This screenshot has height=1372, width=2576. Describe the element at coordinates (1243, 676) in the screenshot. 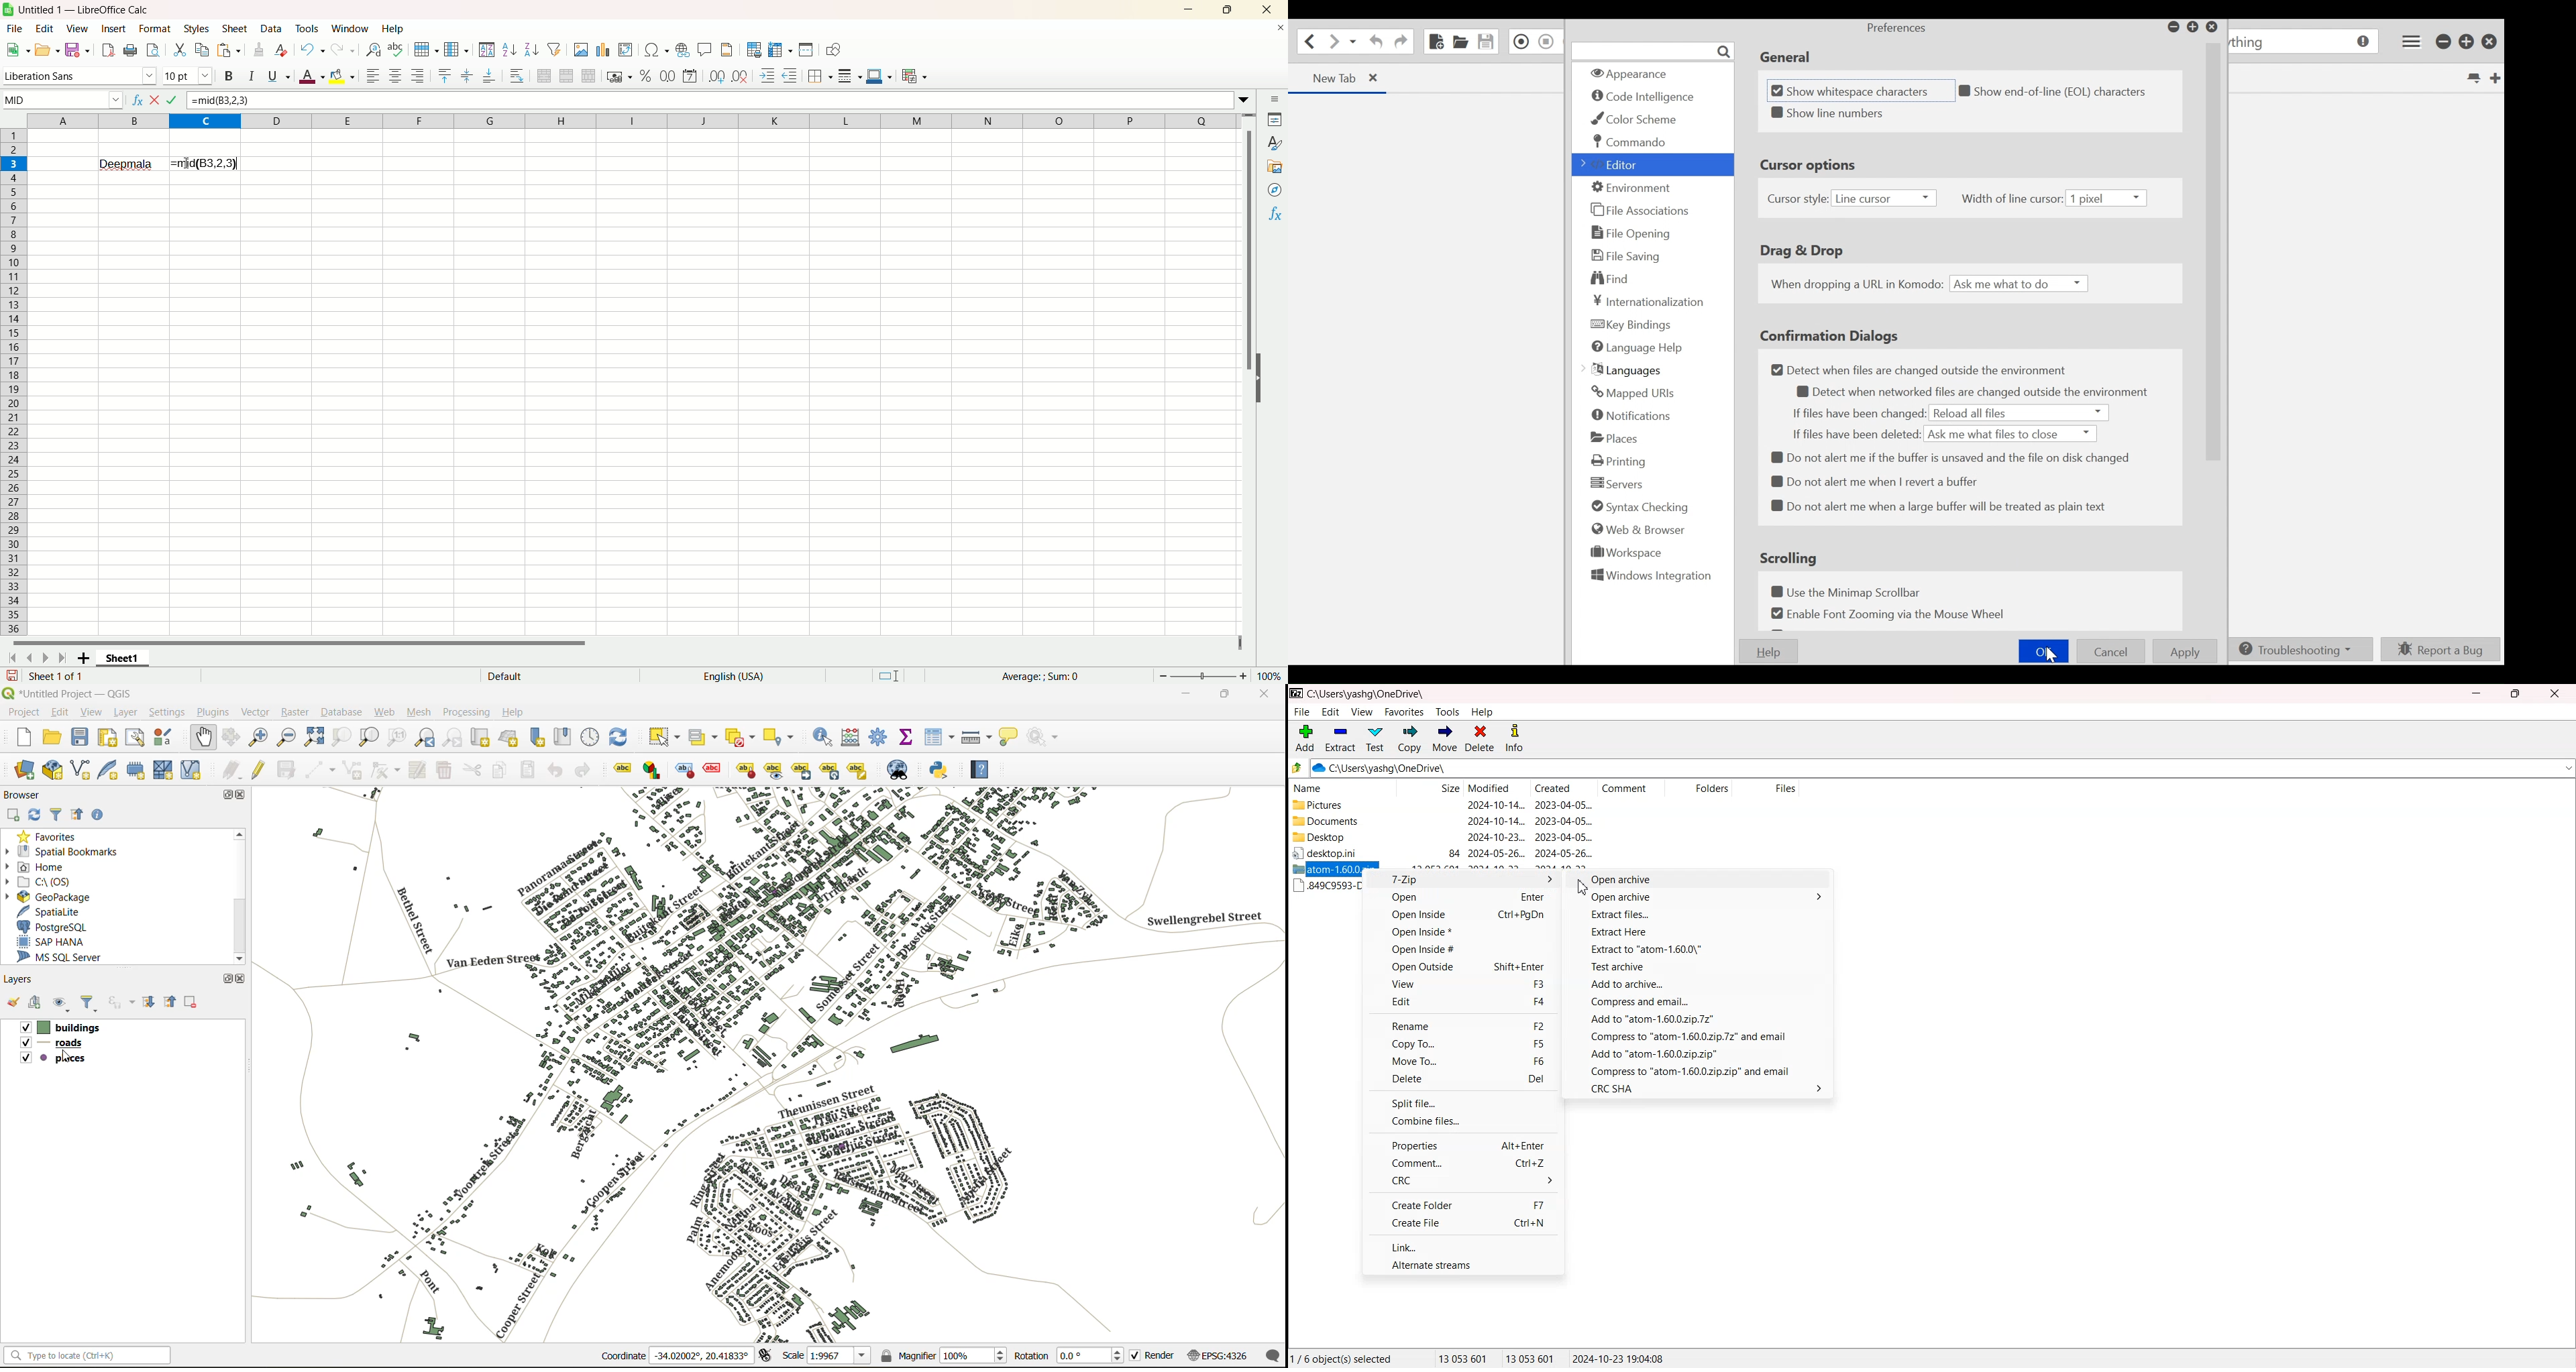

I see `Zoom in` at that location.